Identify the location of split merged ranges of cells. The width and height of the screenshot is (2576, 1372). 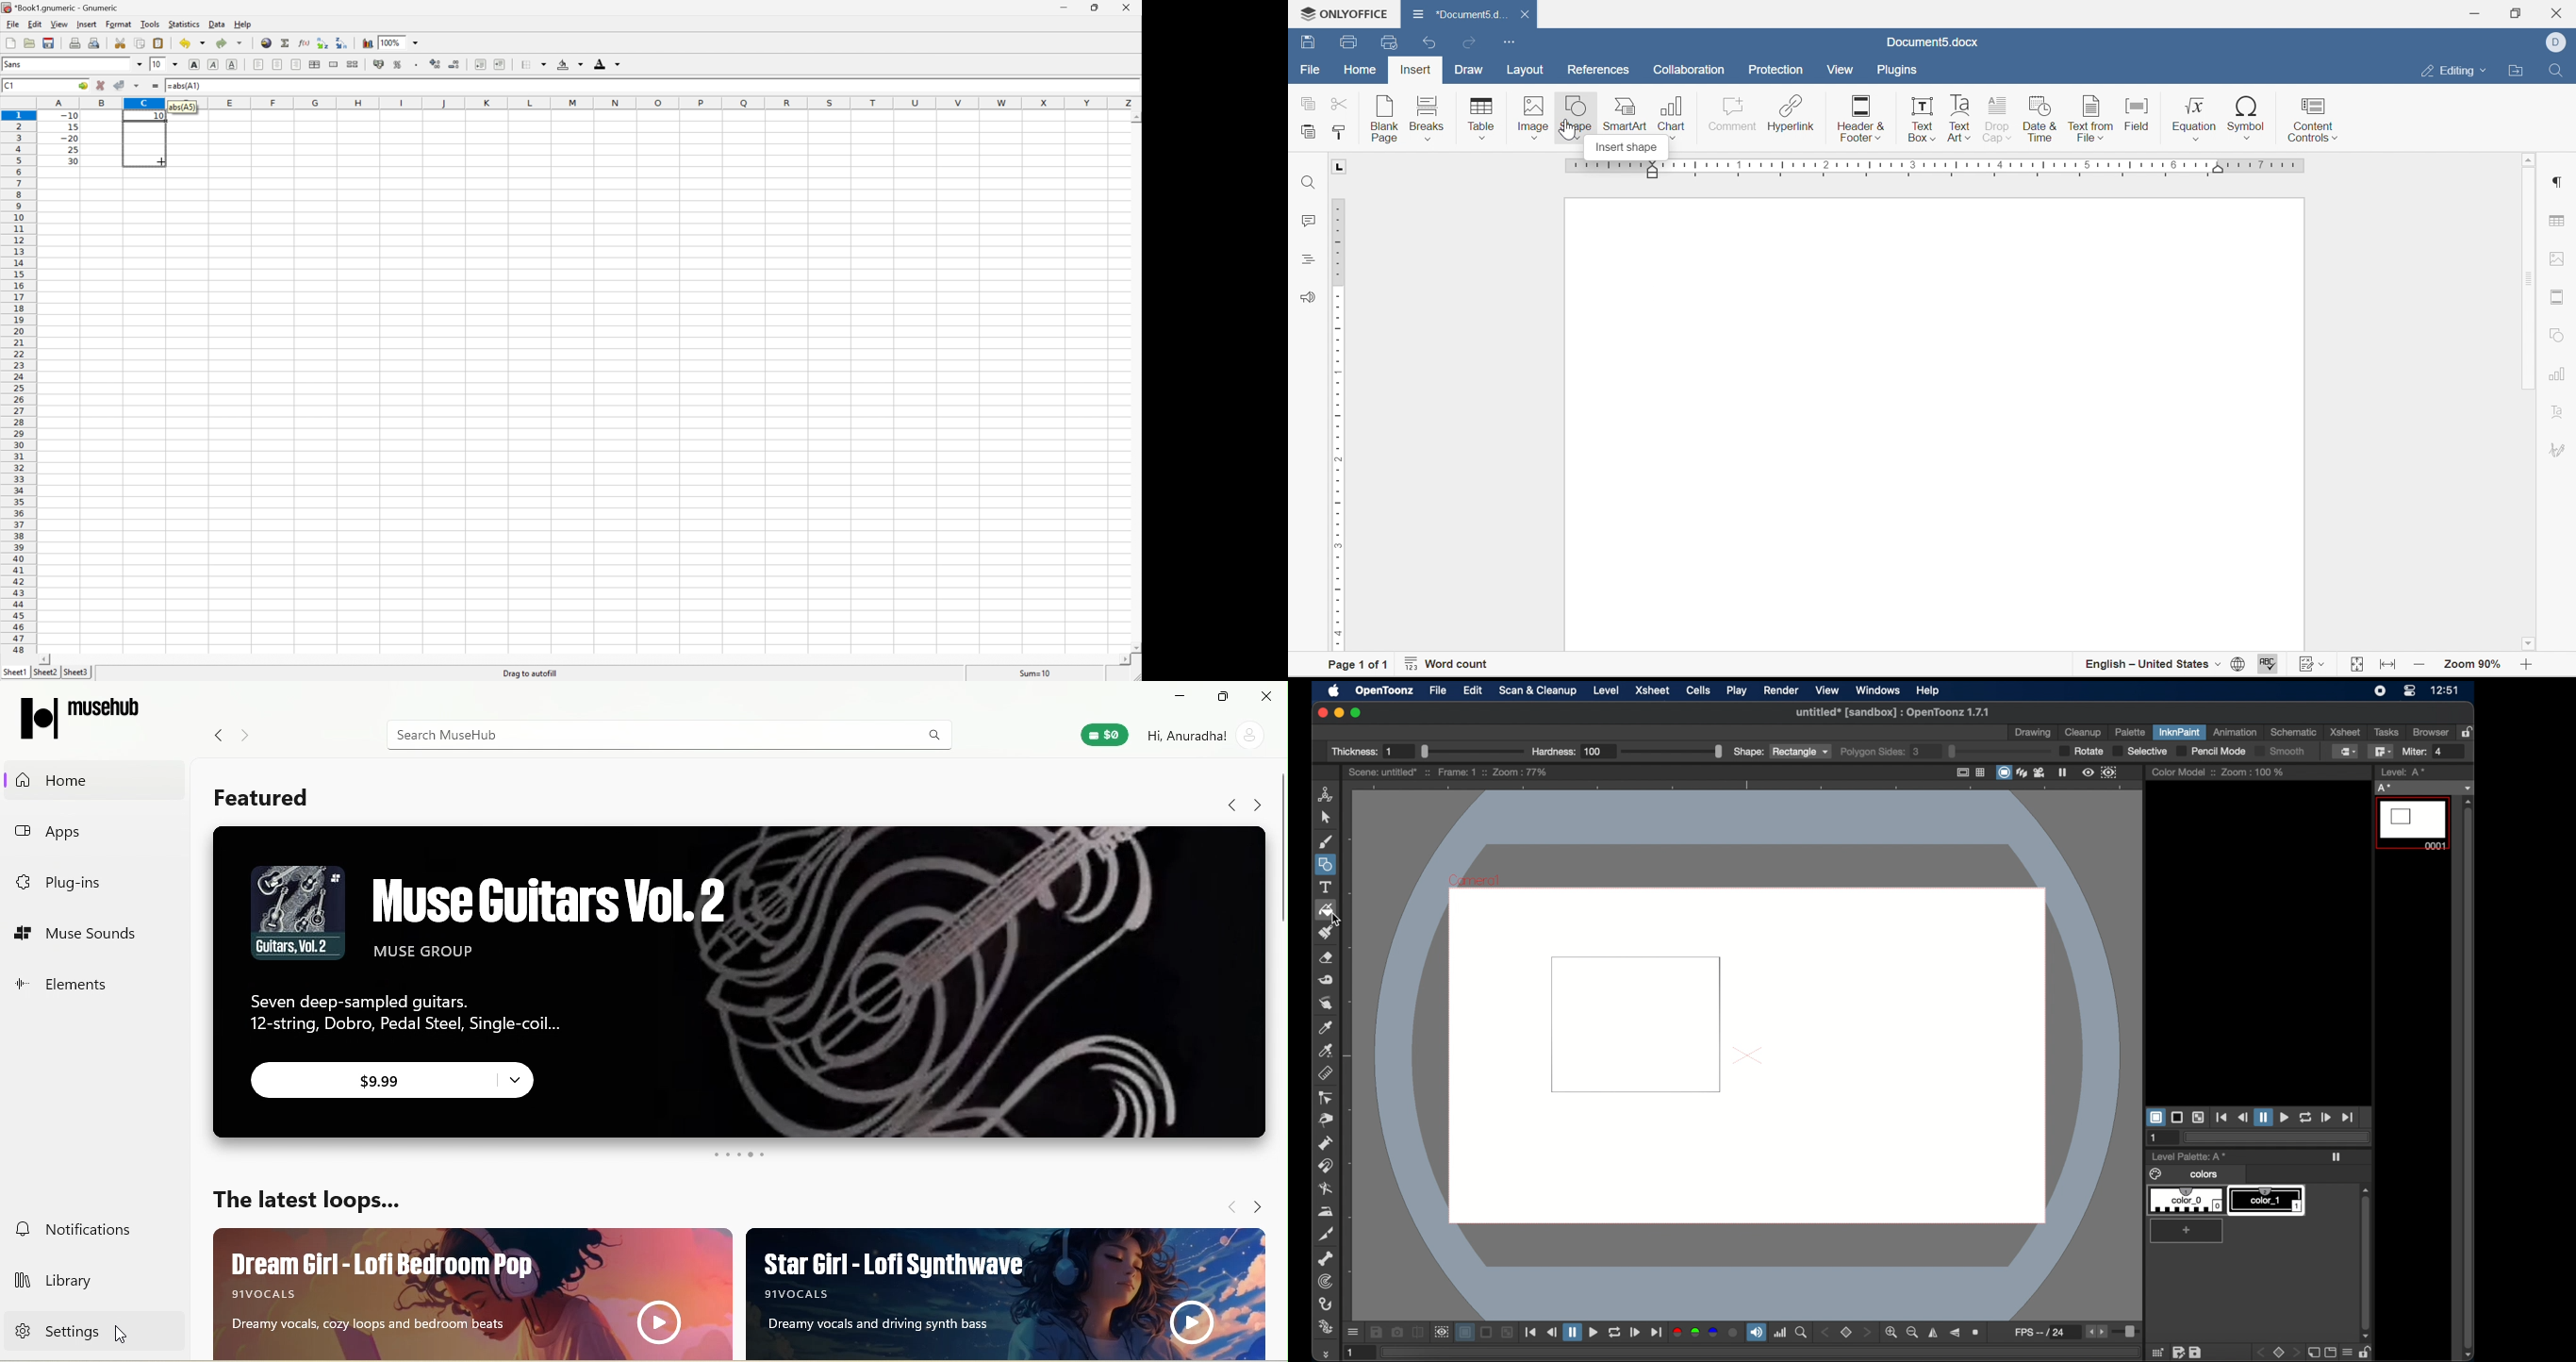
(353, 63).